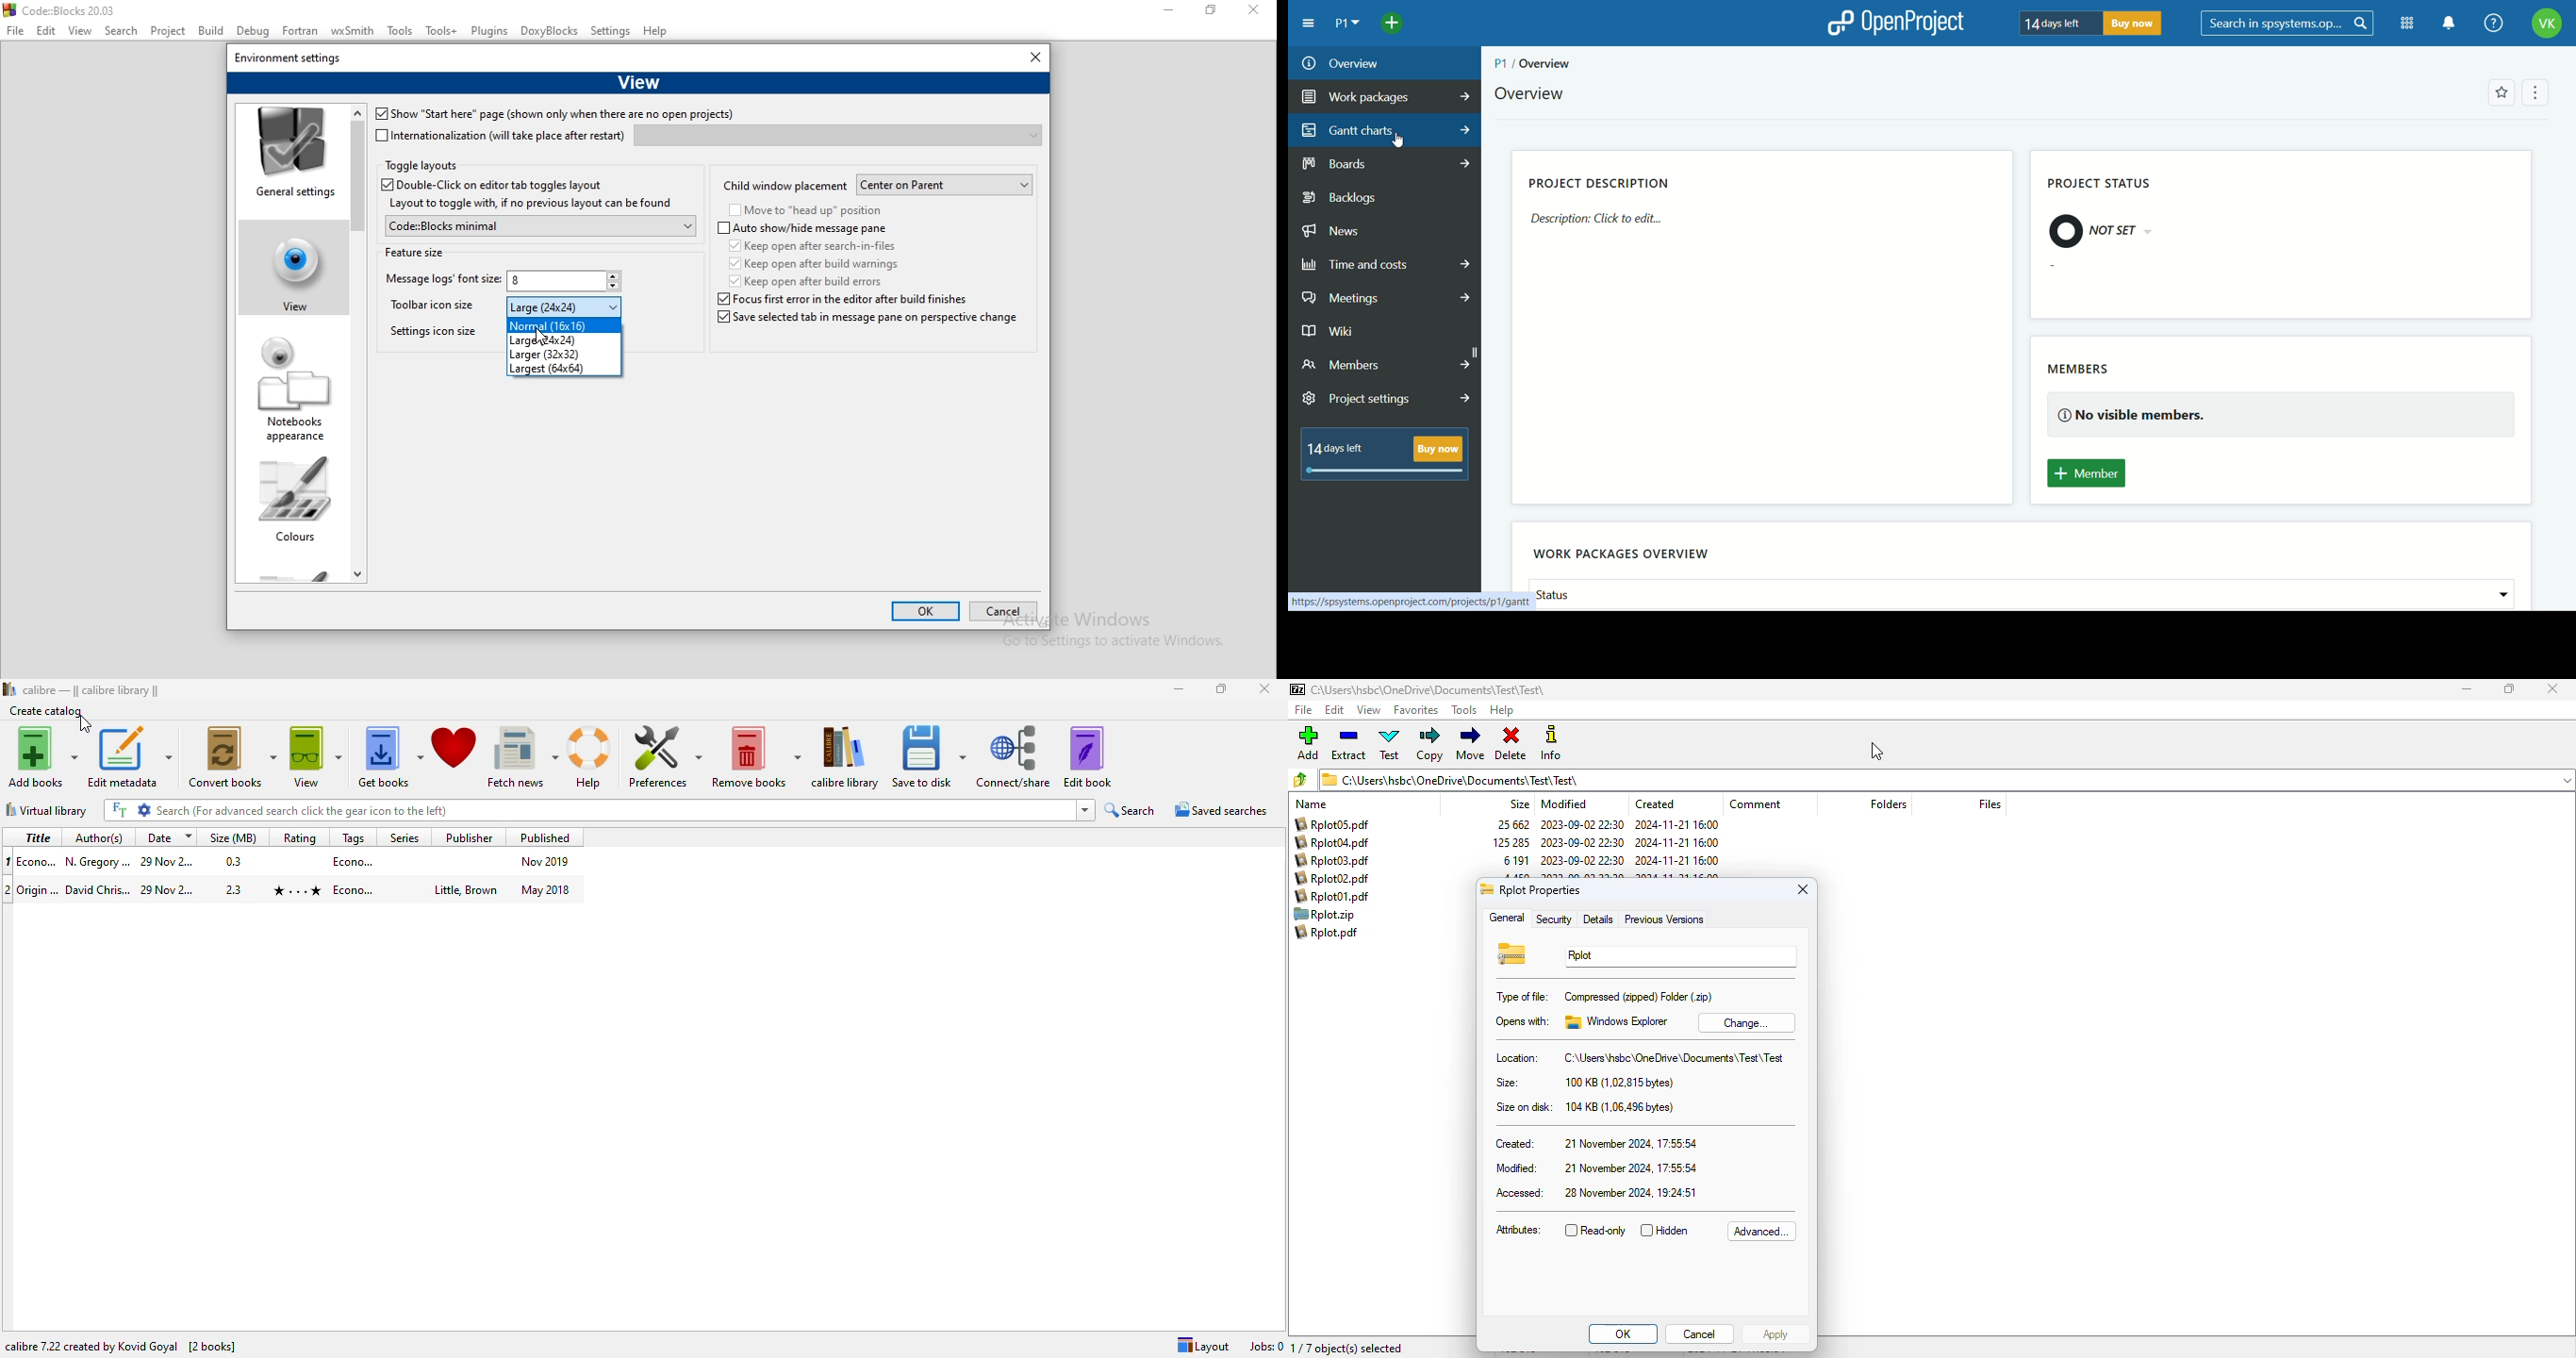  What do you see at coordinates (292, 155) in the screenshot?
I see `general settings` at bounding box center [292, 155].